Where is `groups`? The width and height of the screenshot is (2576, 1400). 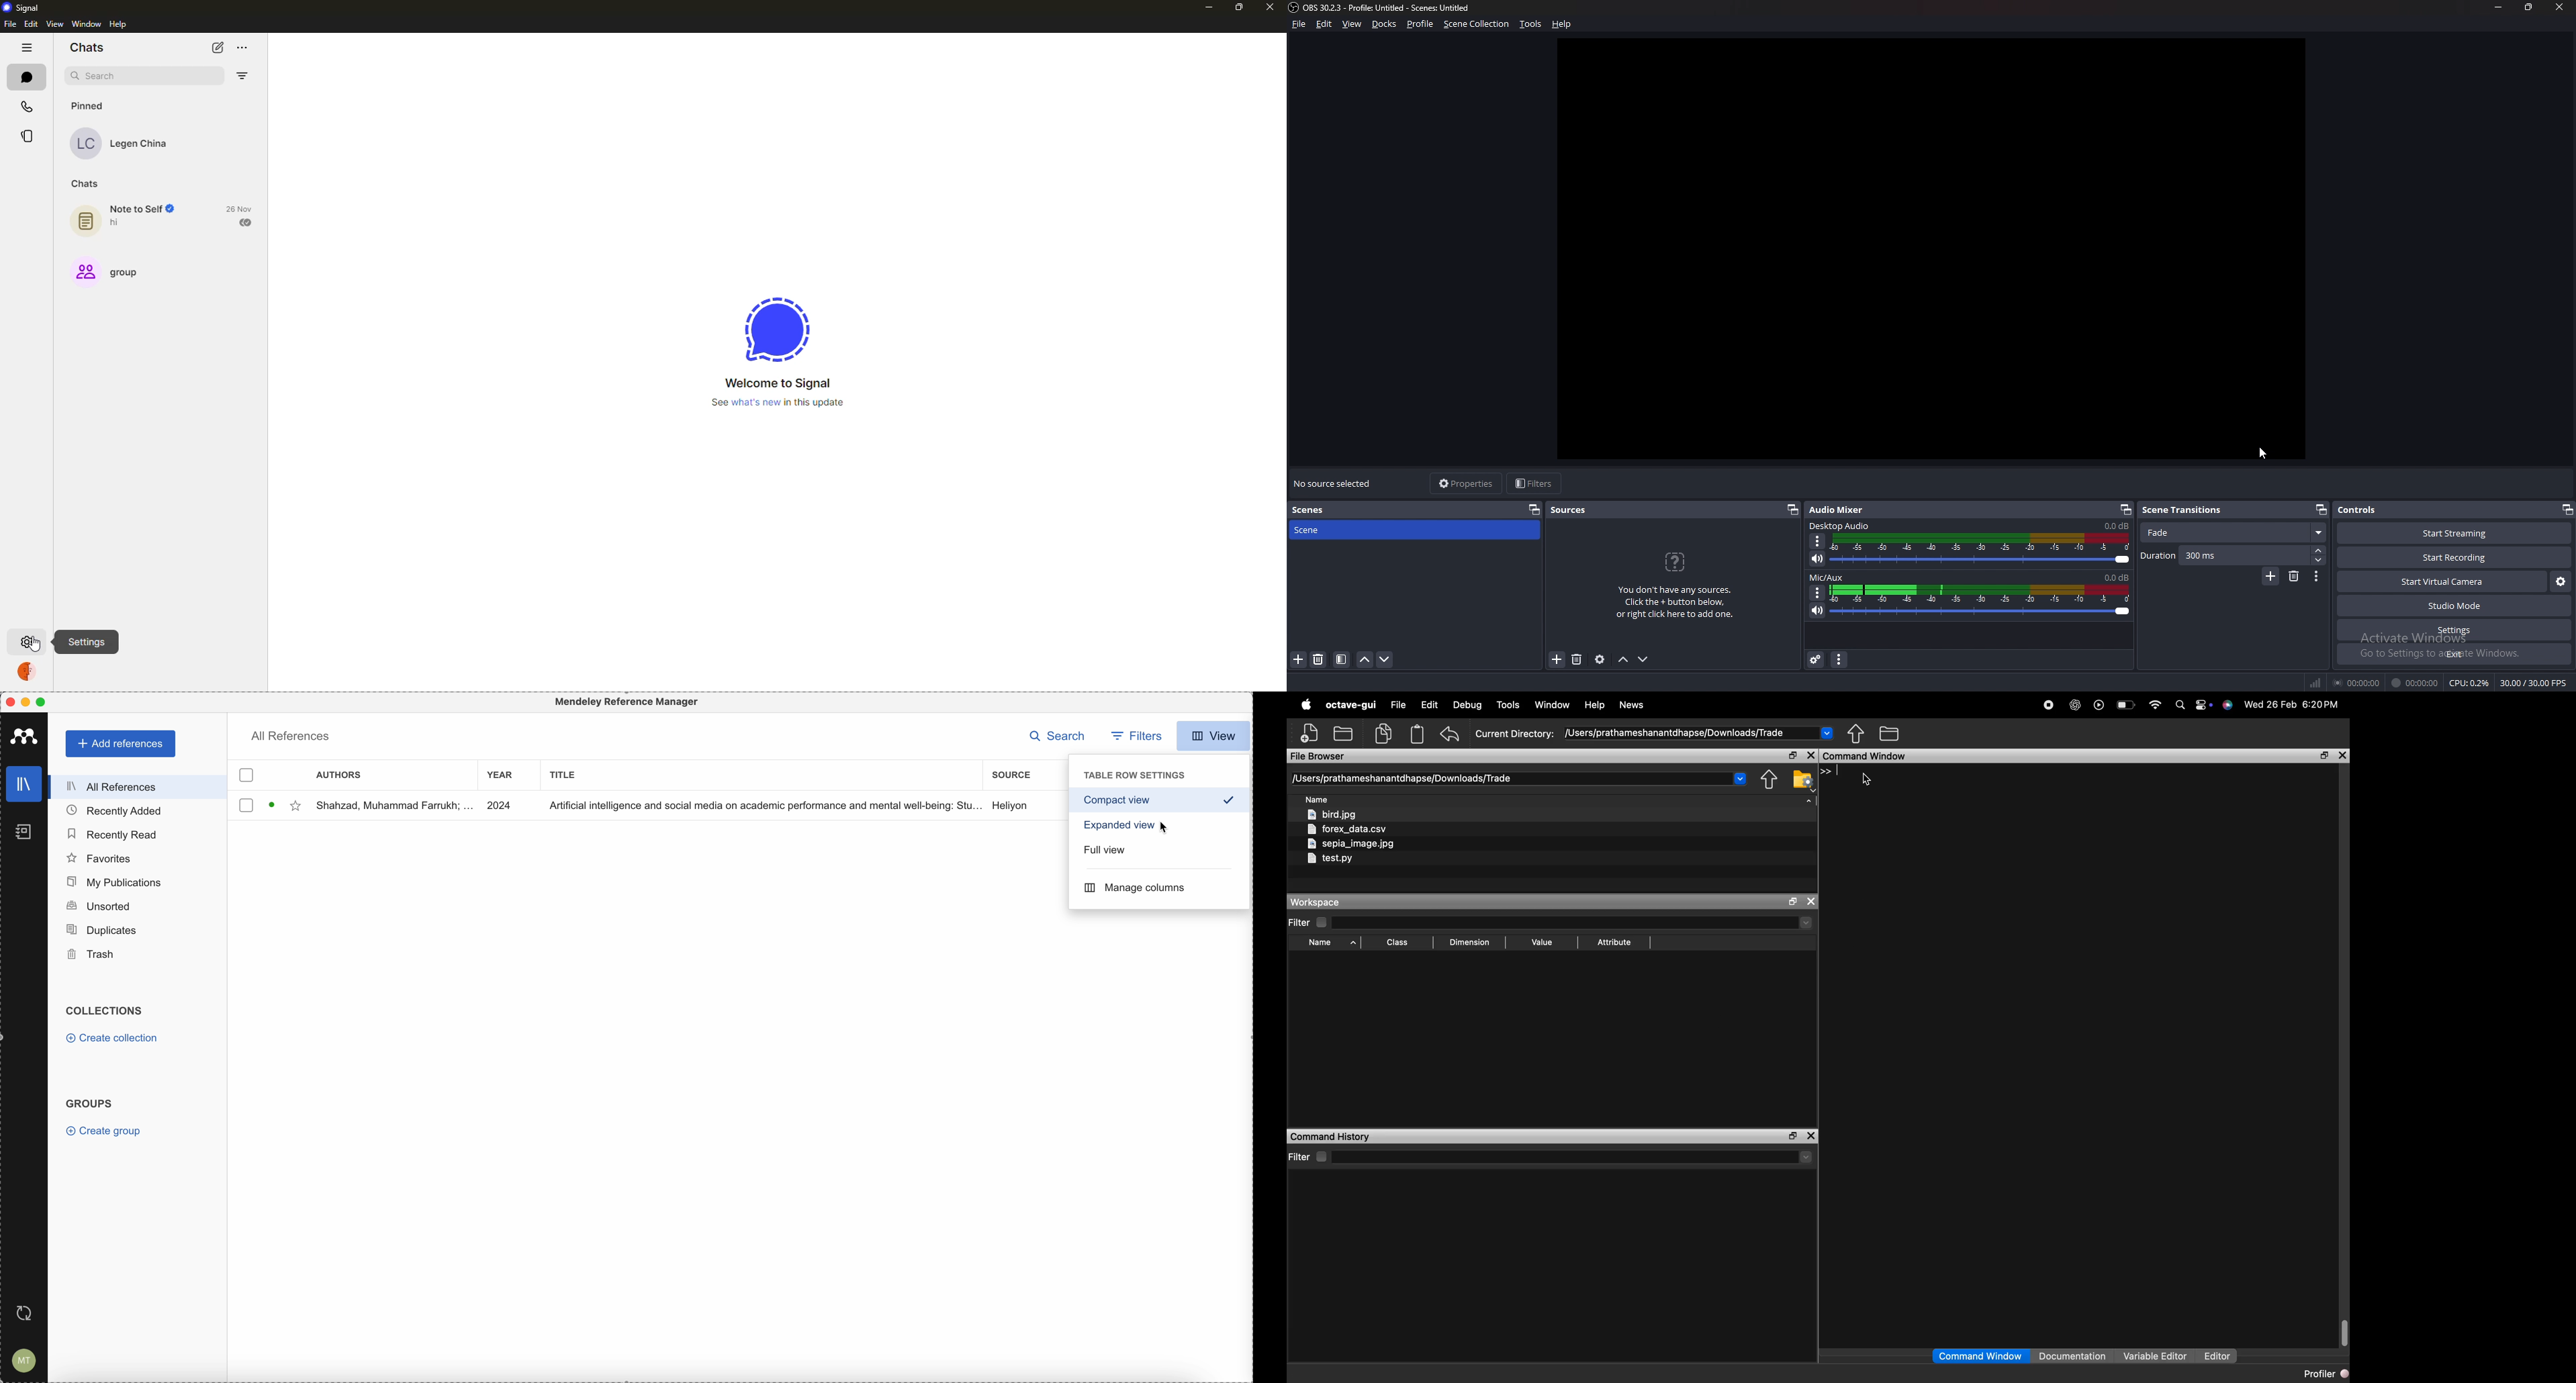 groups is located at coordinates (91, 1104).